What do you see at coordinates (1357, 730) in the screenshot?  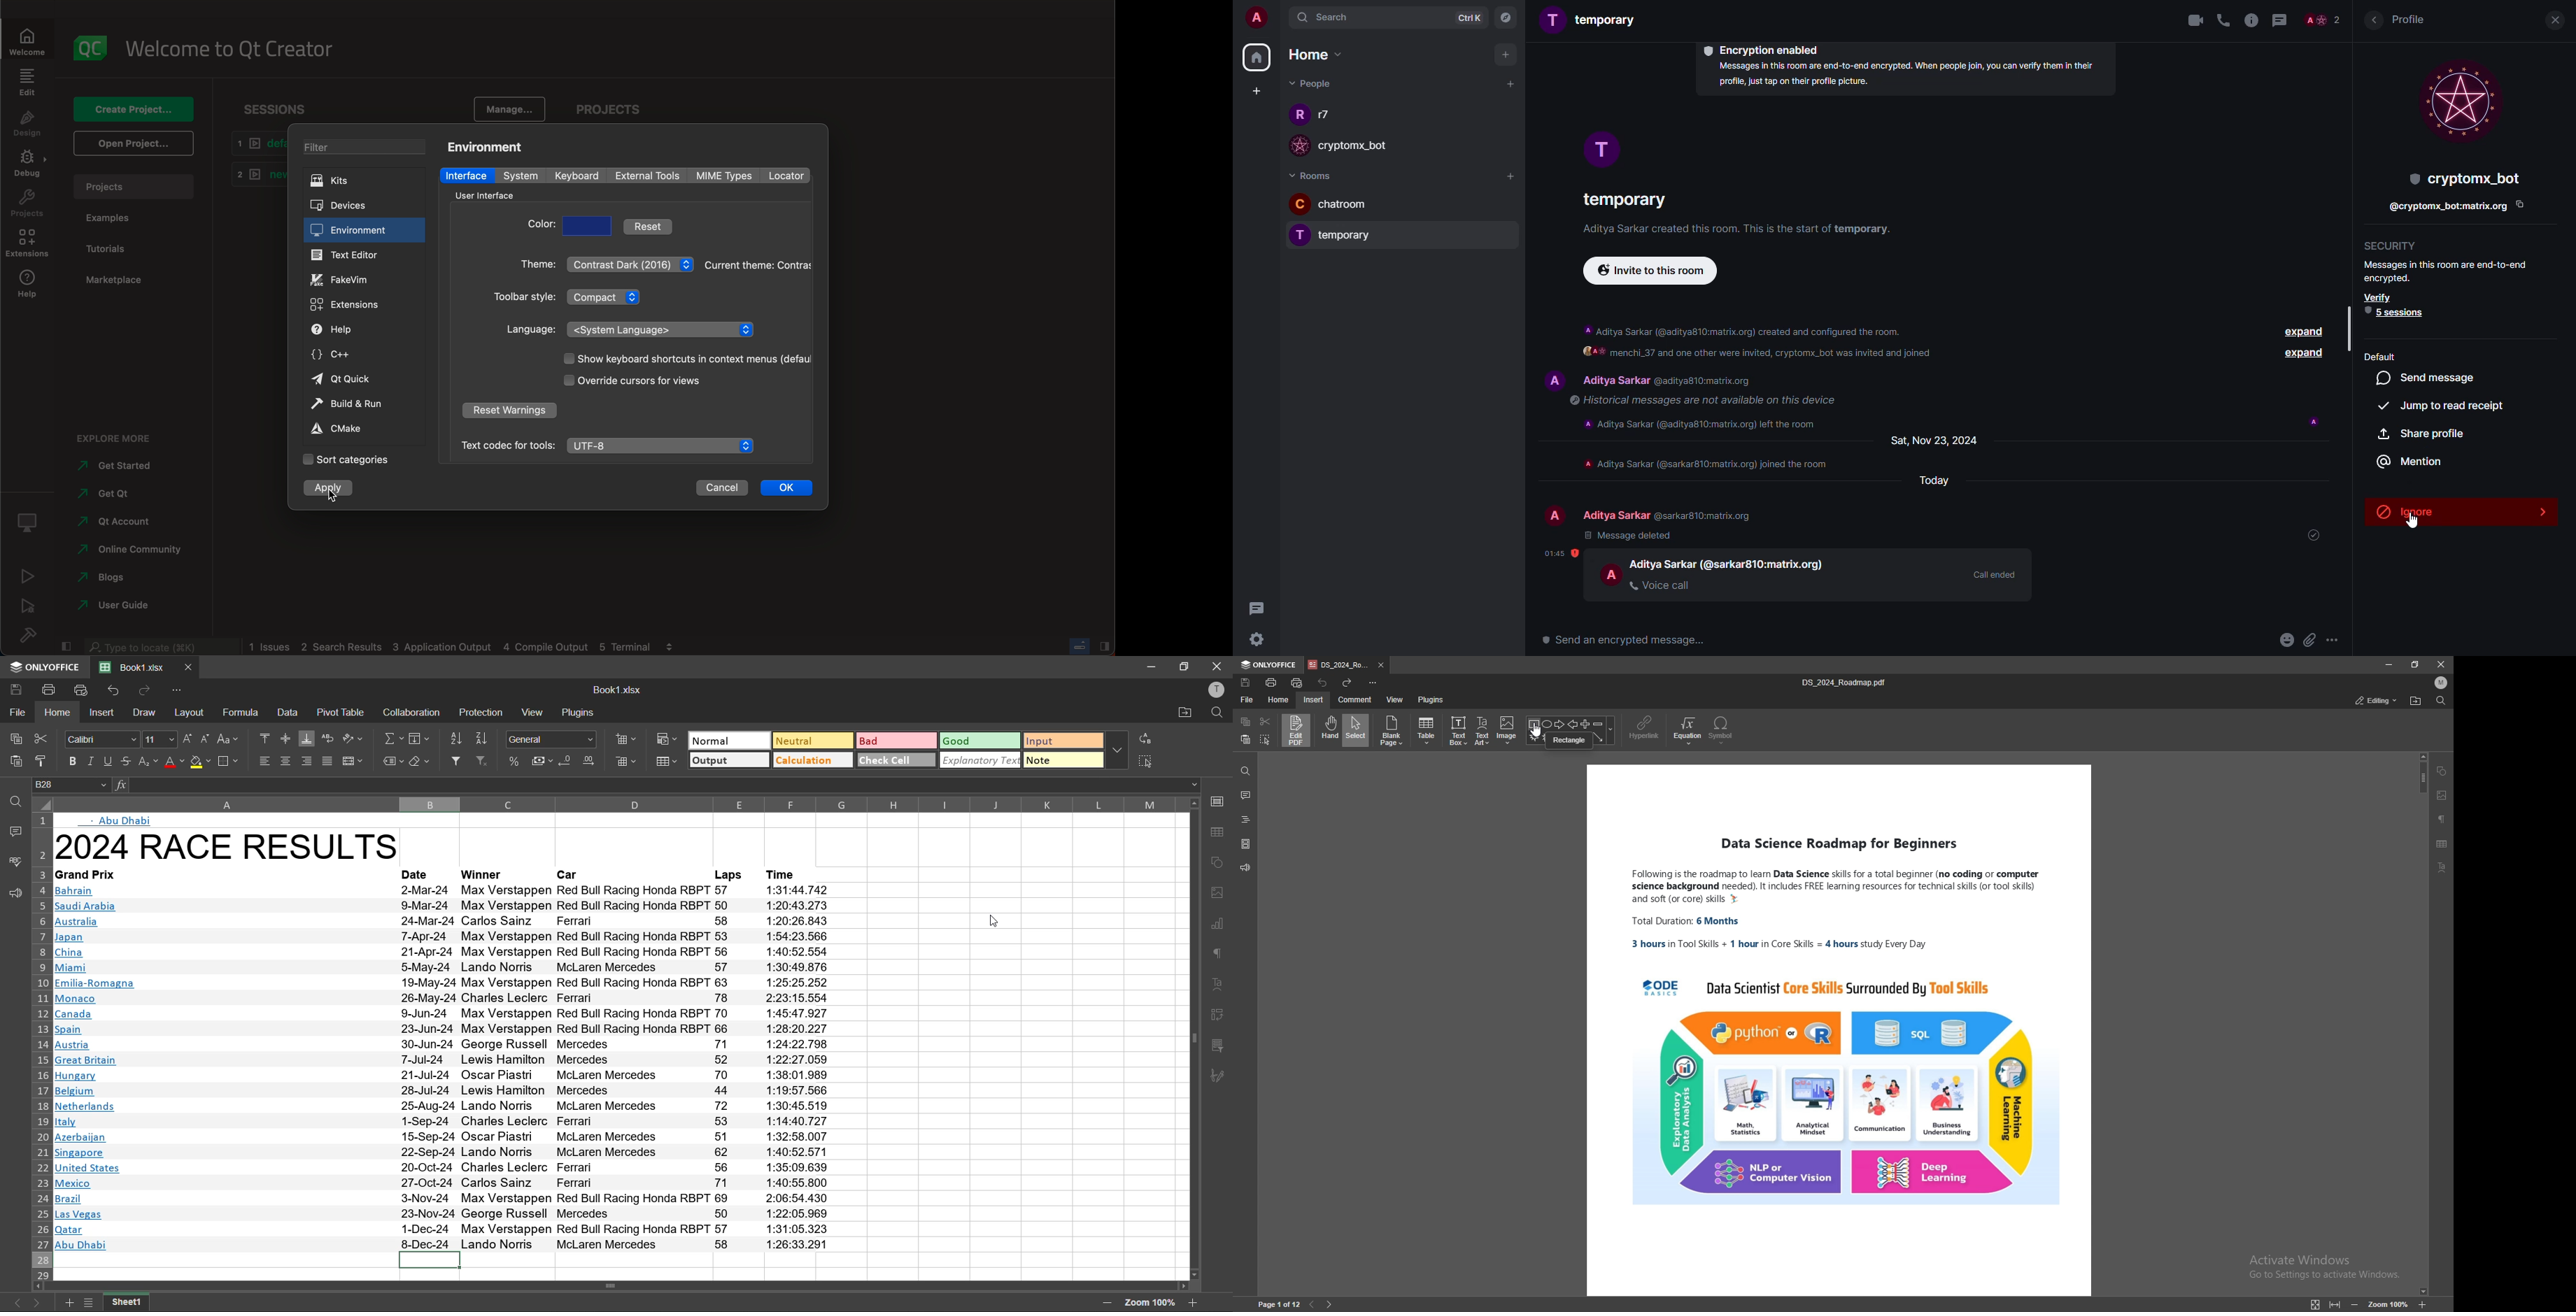 I see `select` at bounding box center [1357, 730].